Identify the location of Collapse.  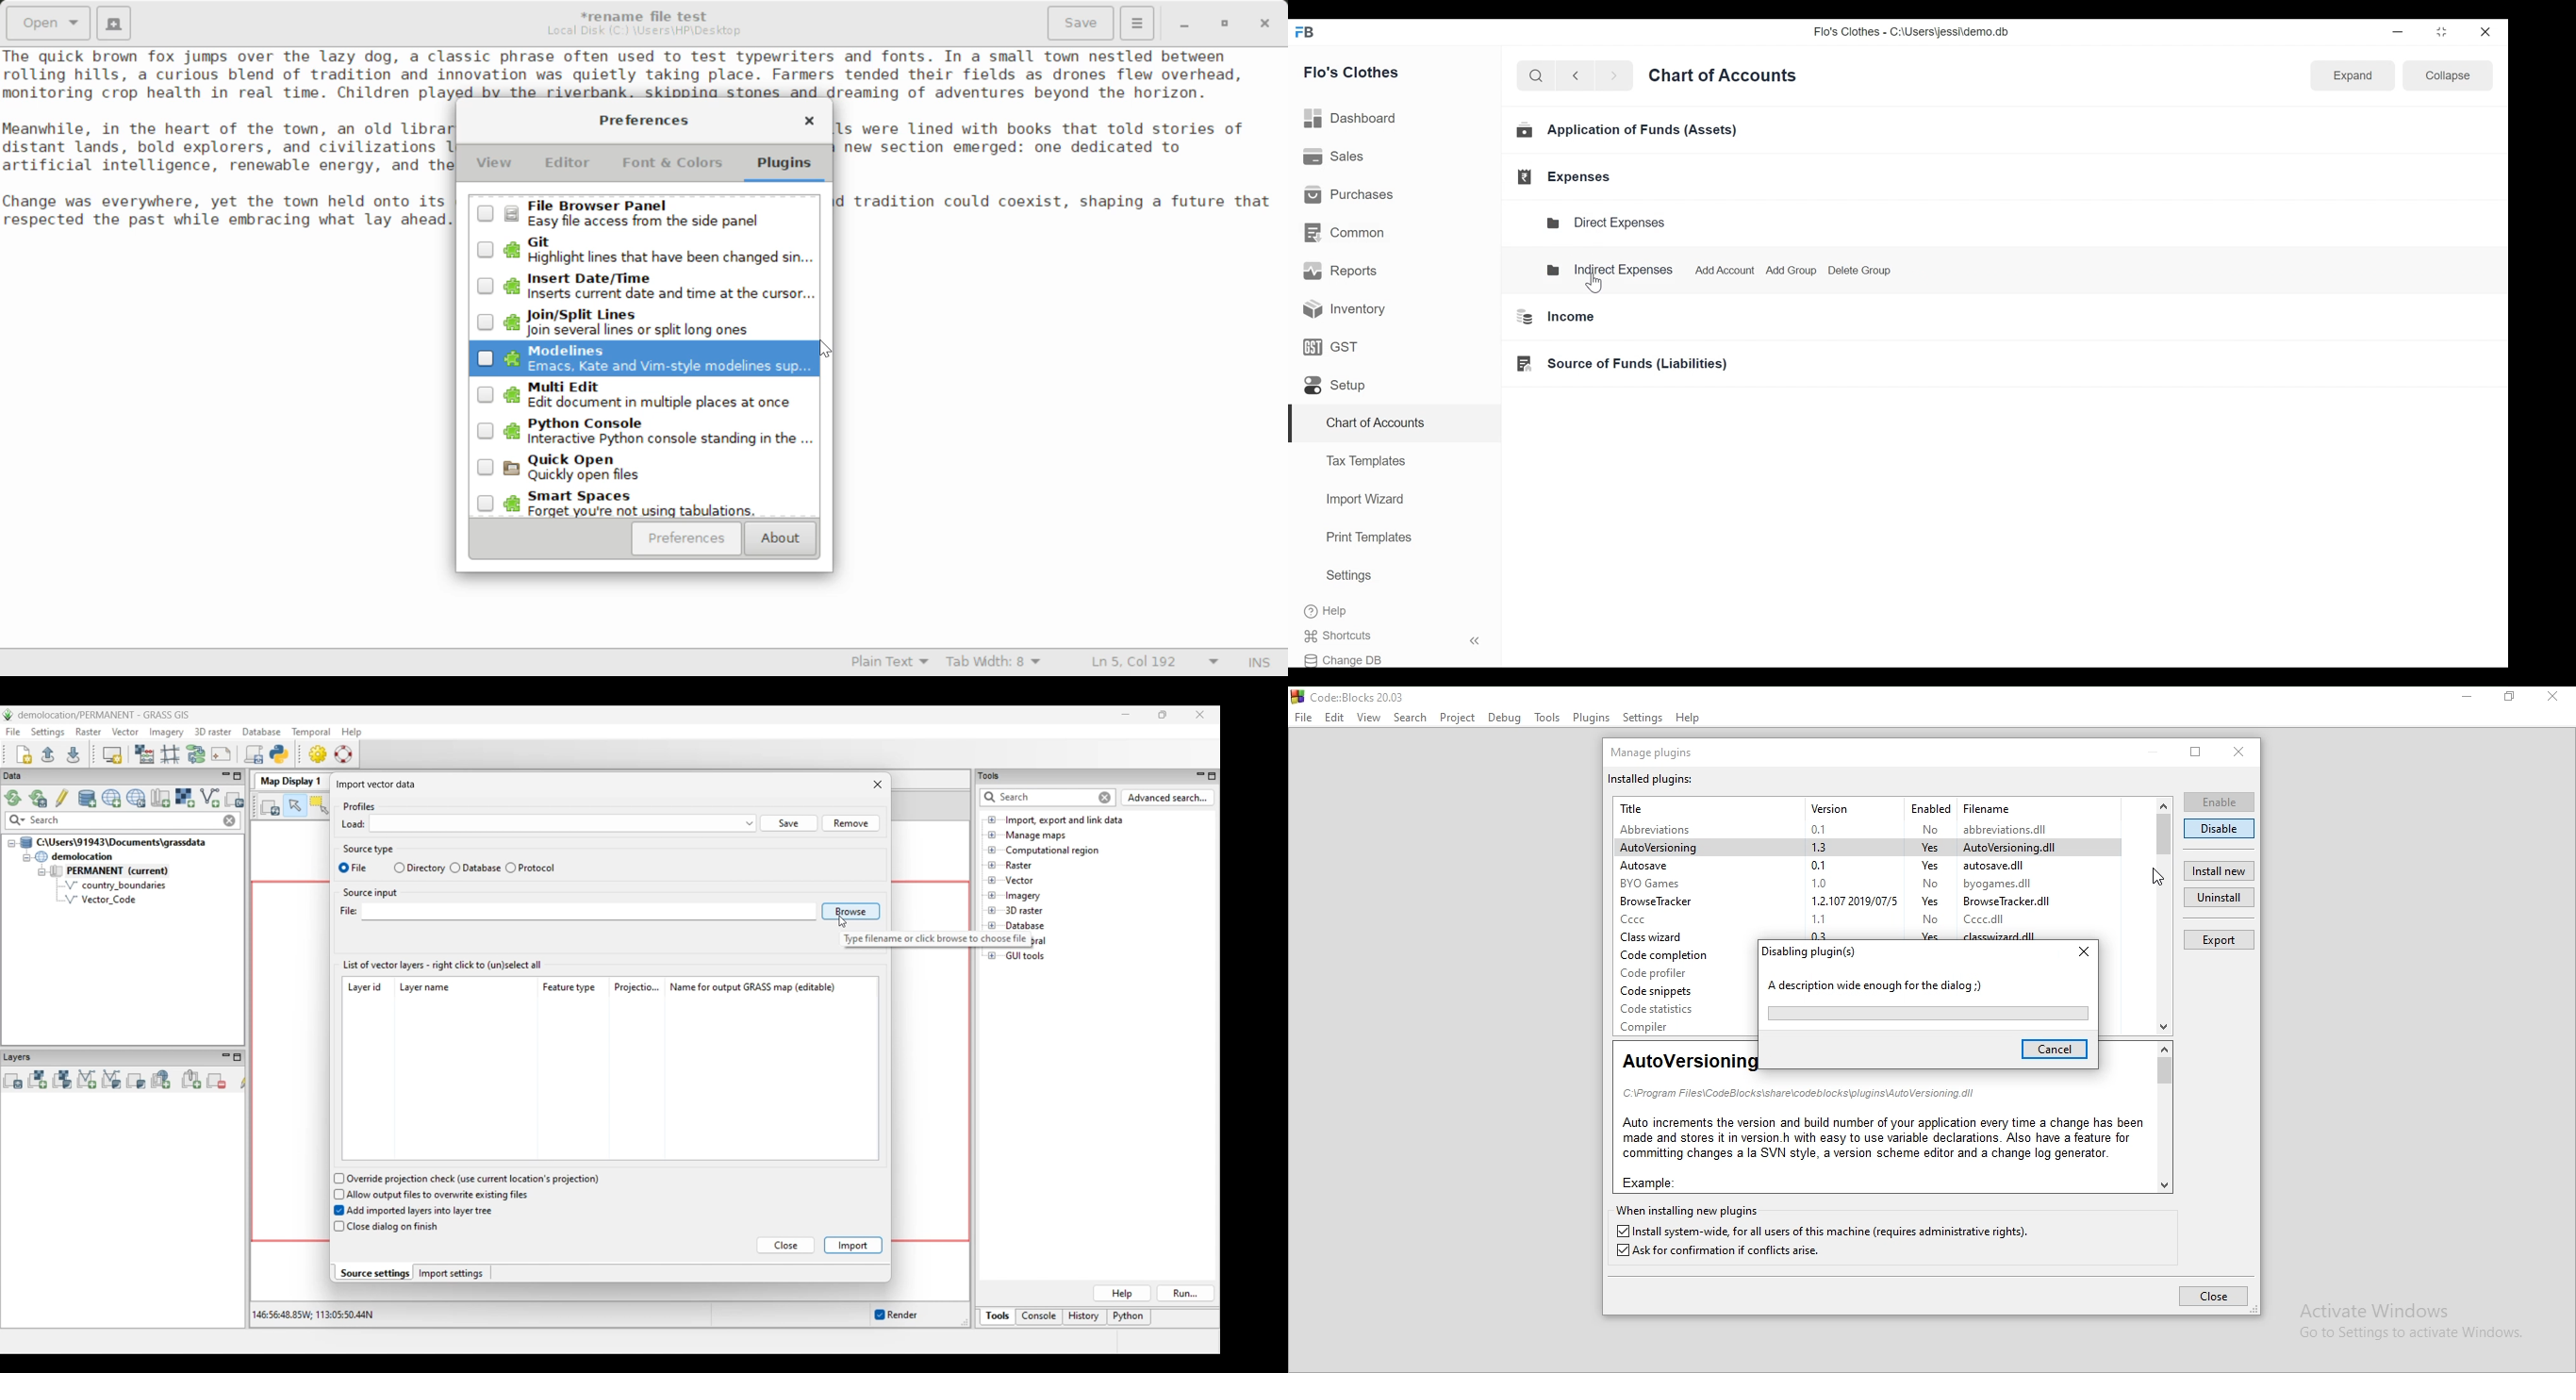
(2450, 78).